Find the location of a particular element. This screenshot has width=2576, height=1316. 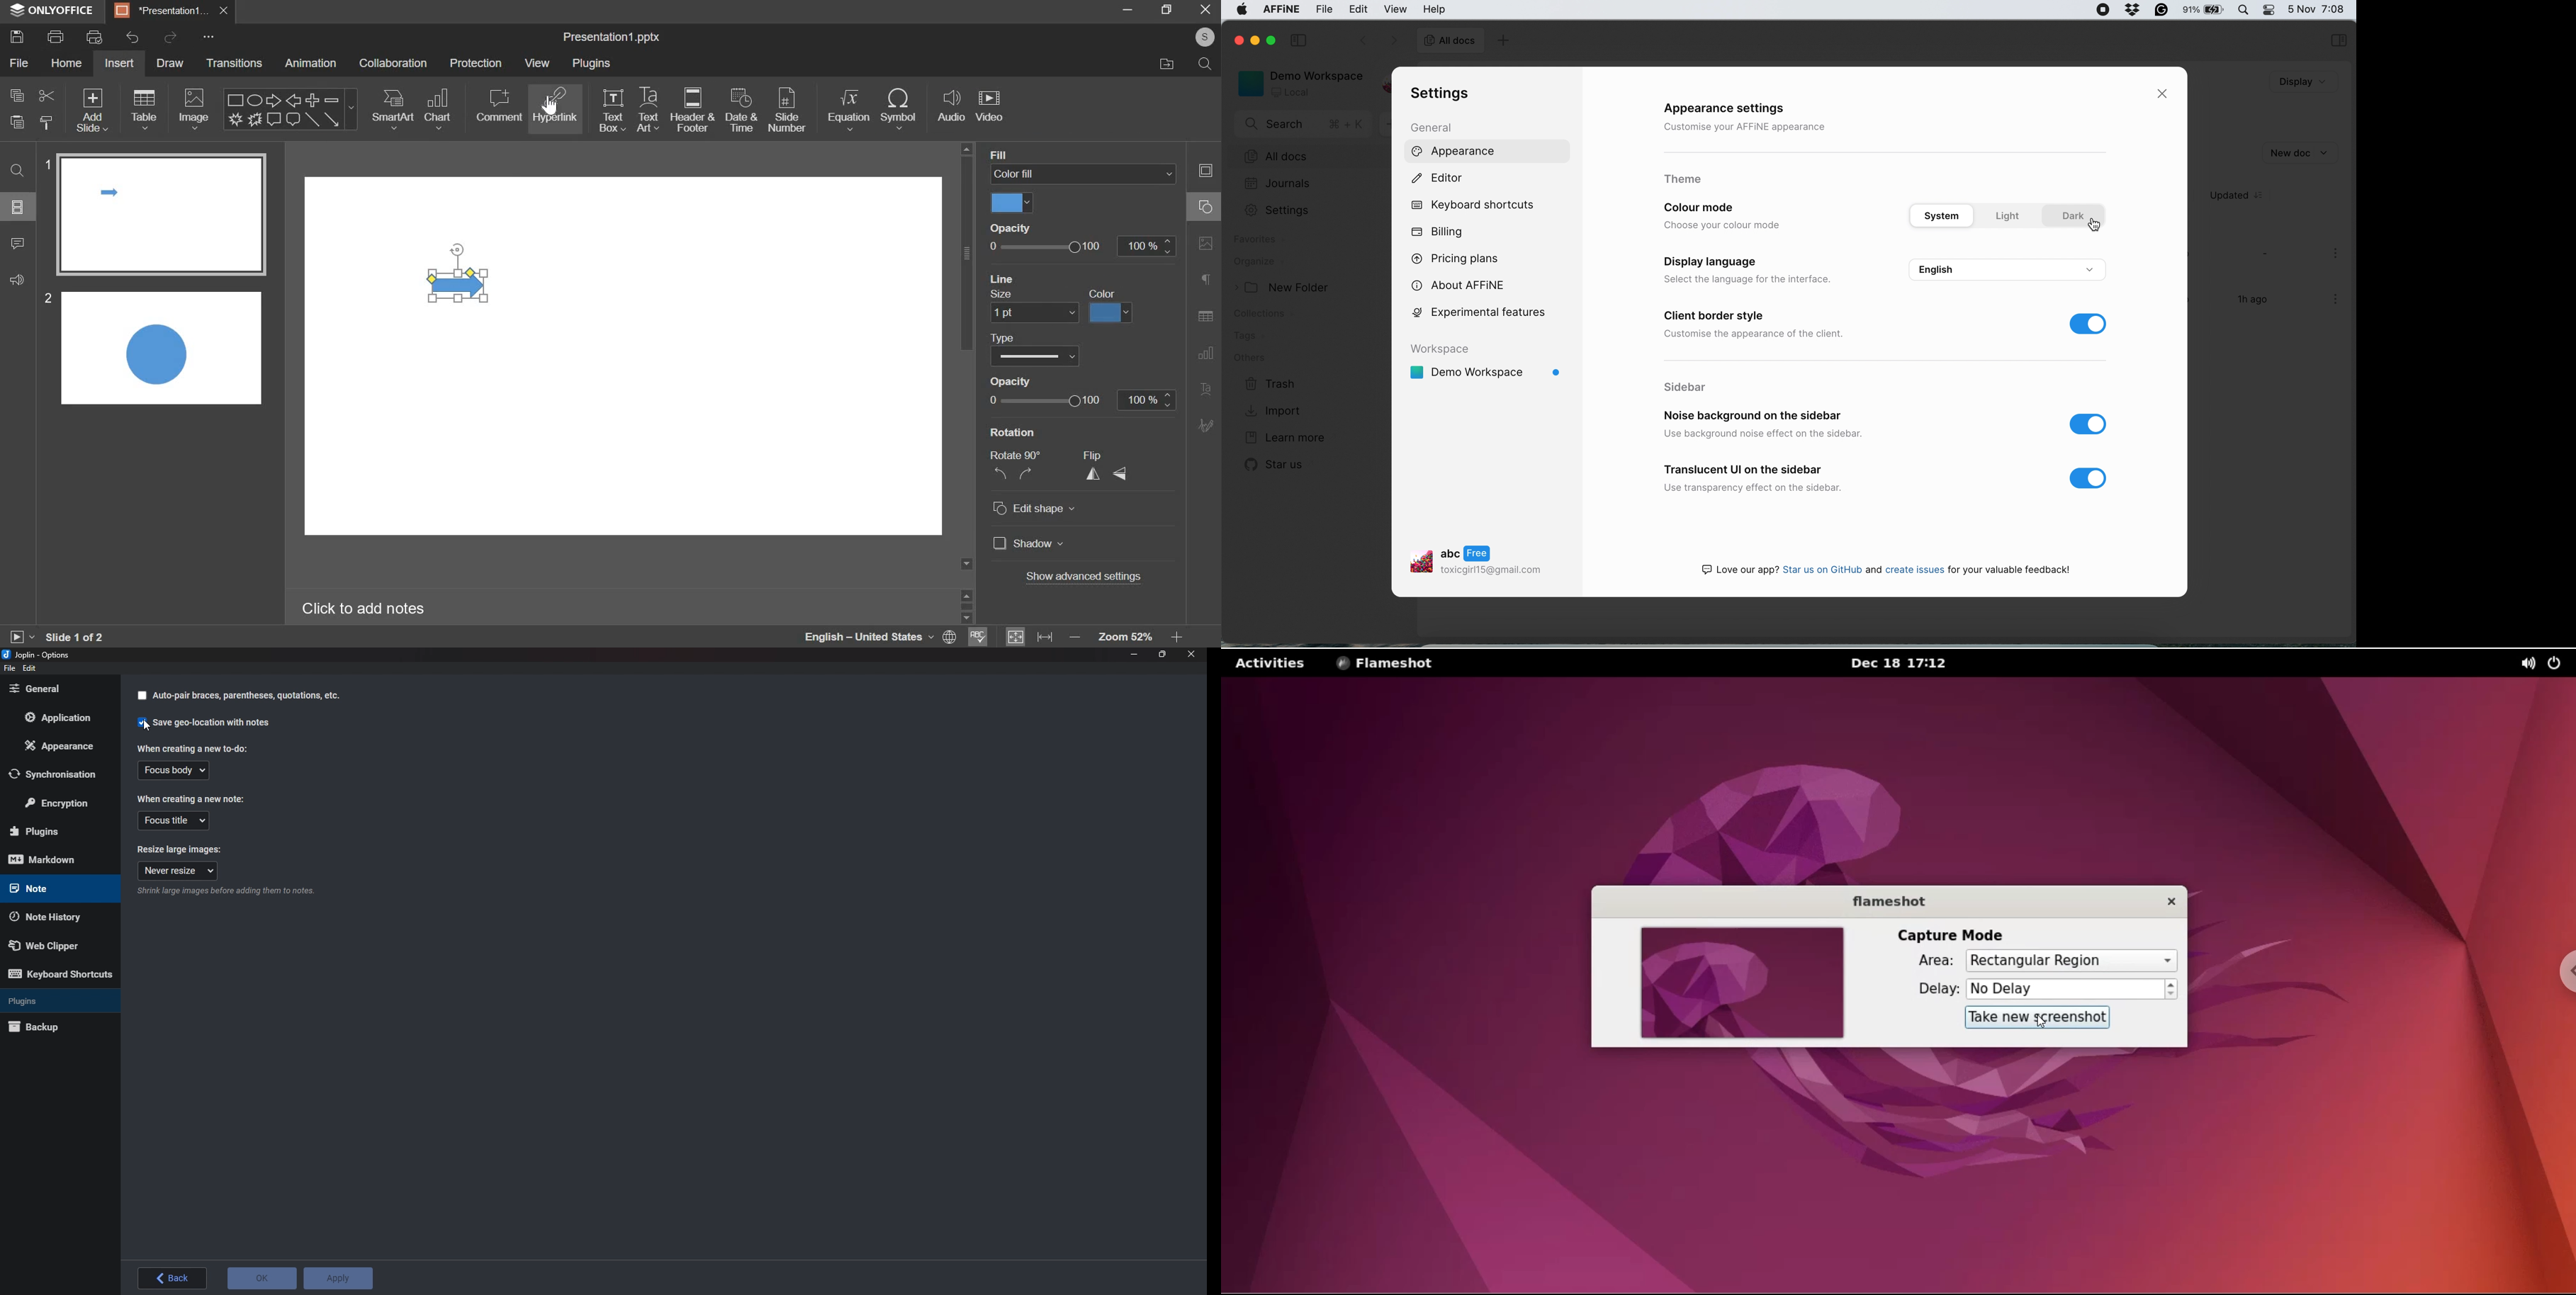

Resize is located at coordinates (1162, 654).